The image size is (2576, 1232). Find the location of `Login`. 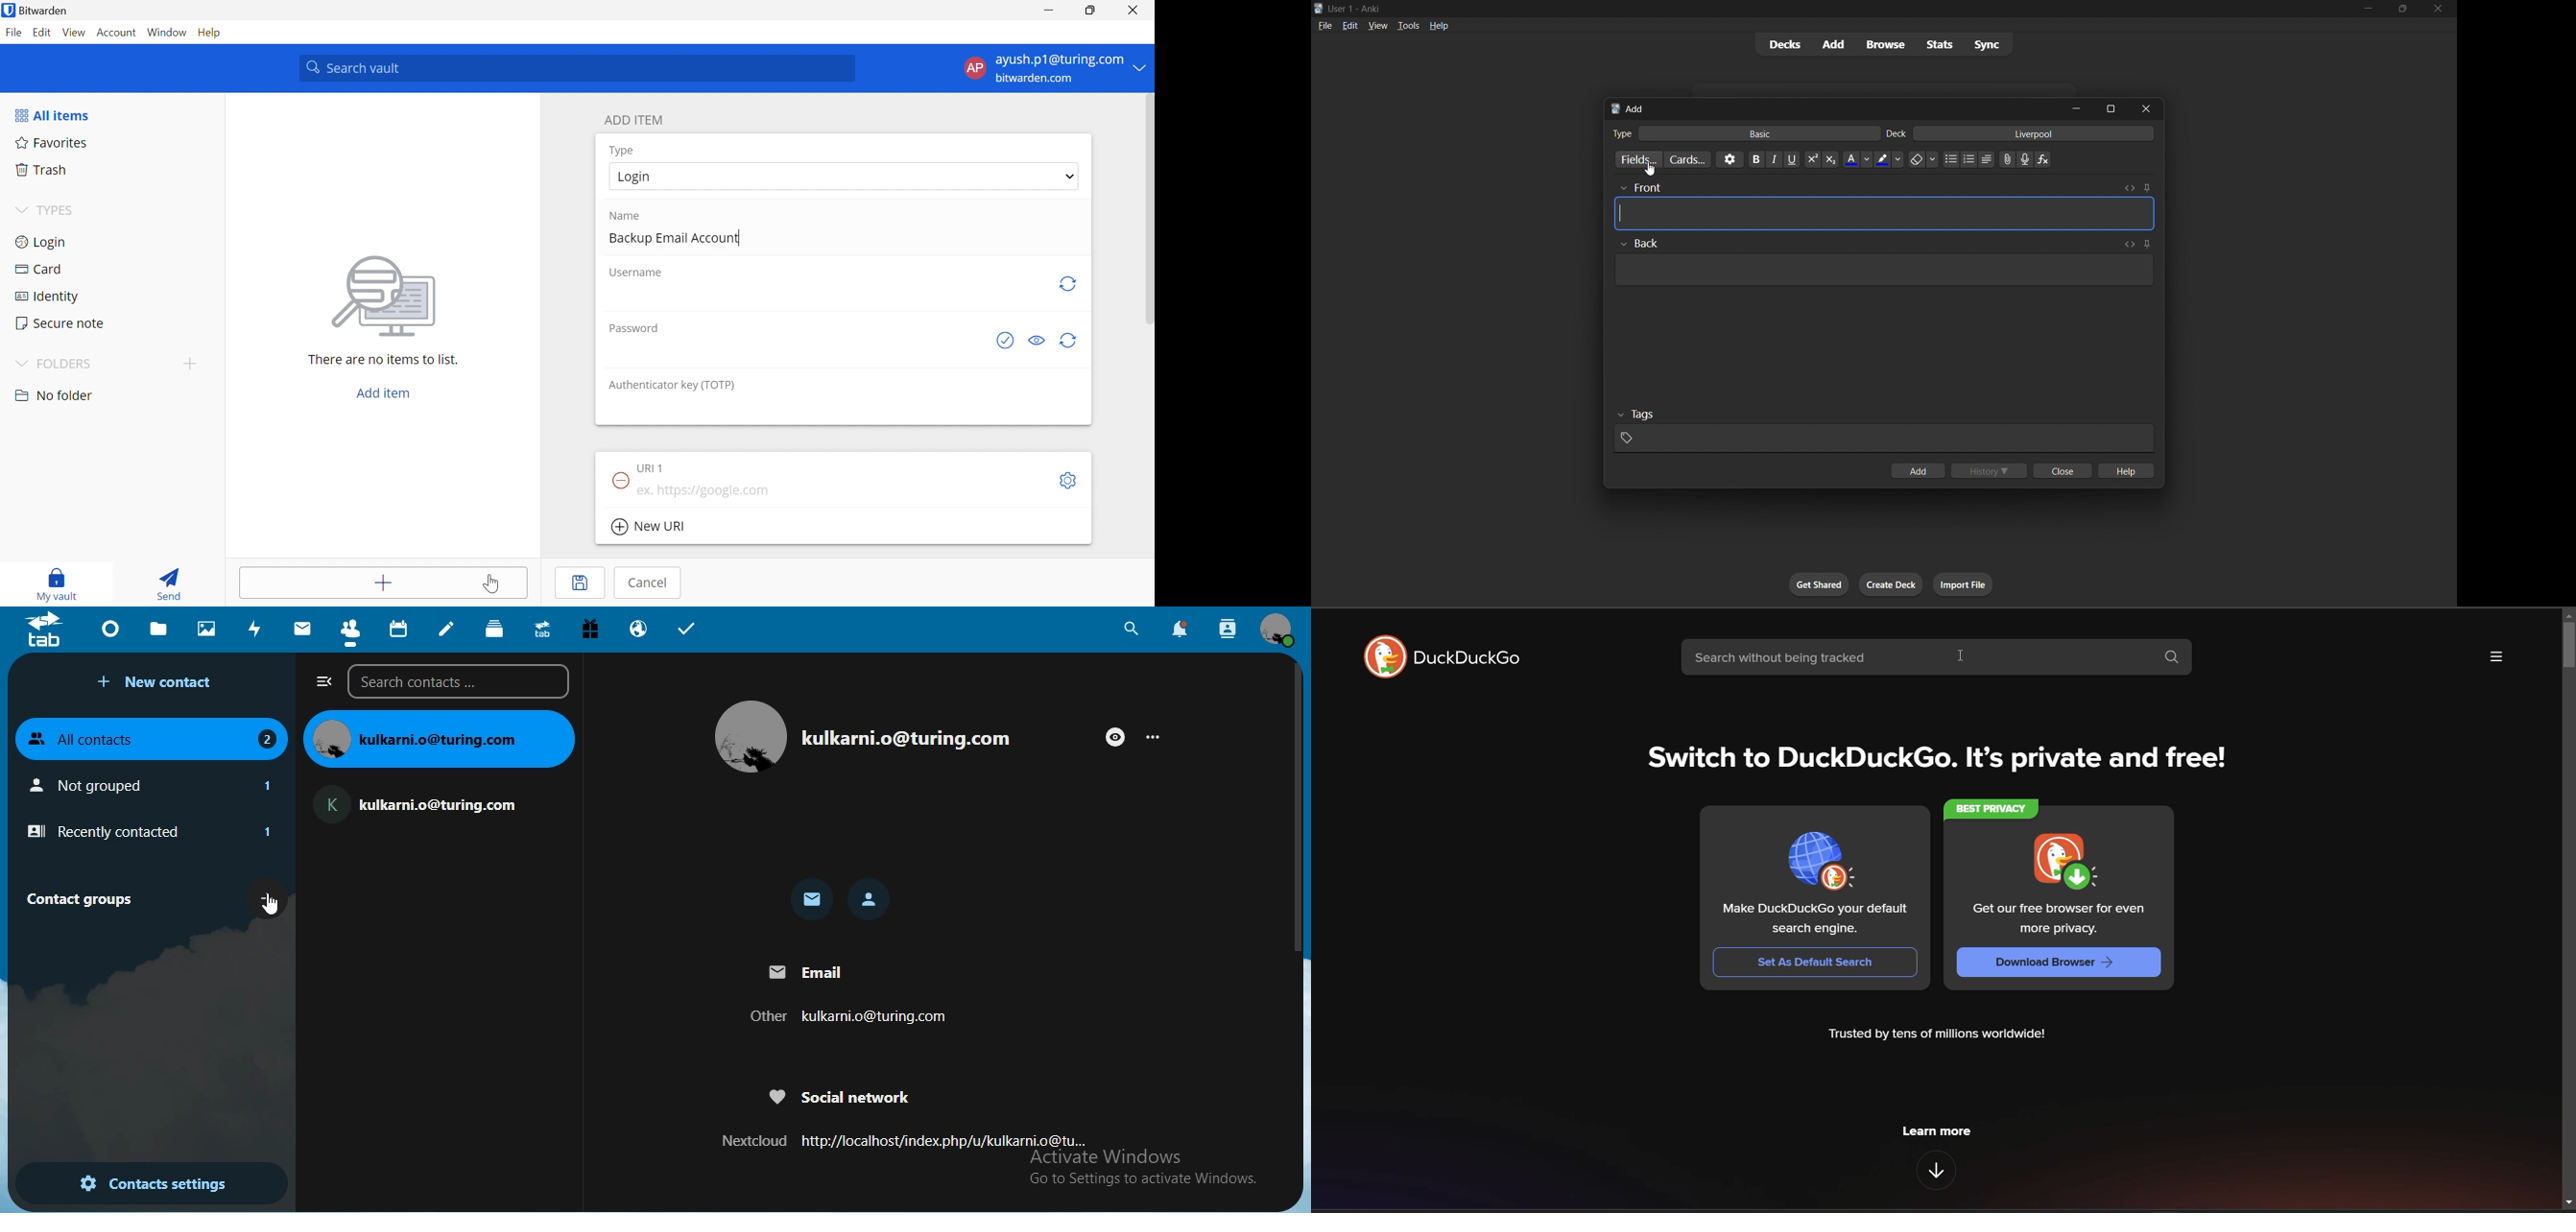

Login is located at coordinates (43, 242).